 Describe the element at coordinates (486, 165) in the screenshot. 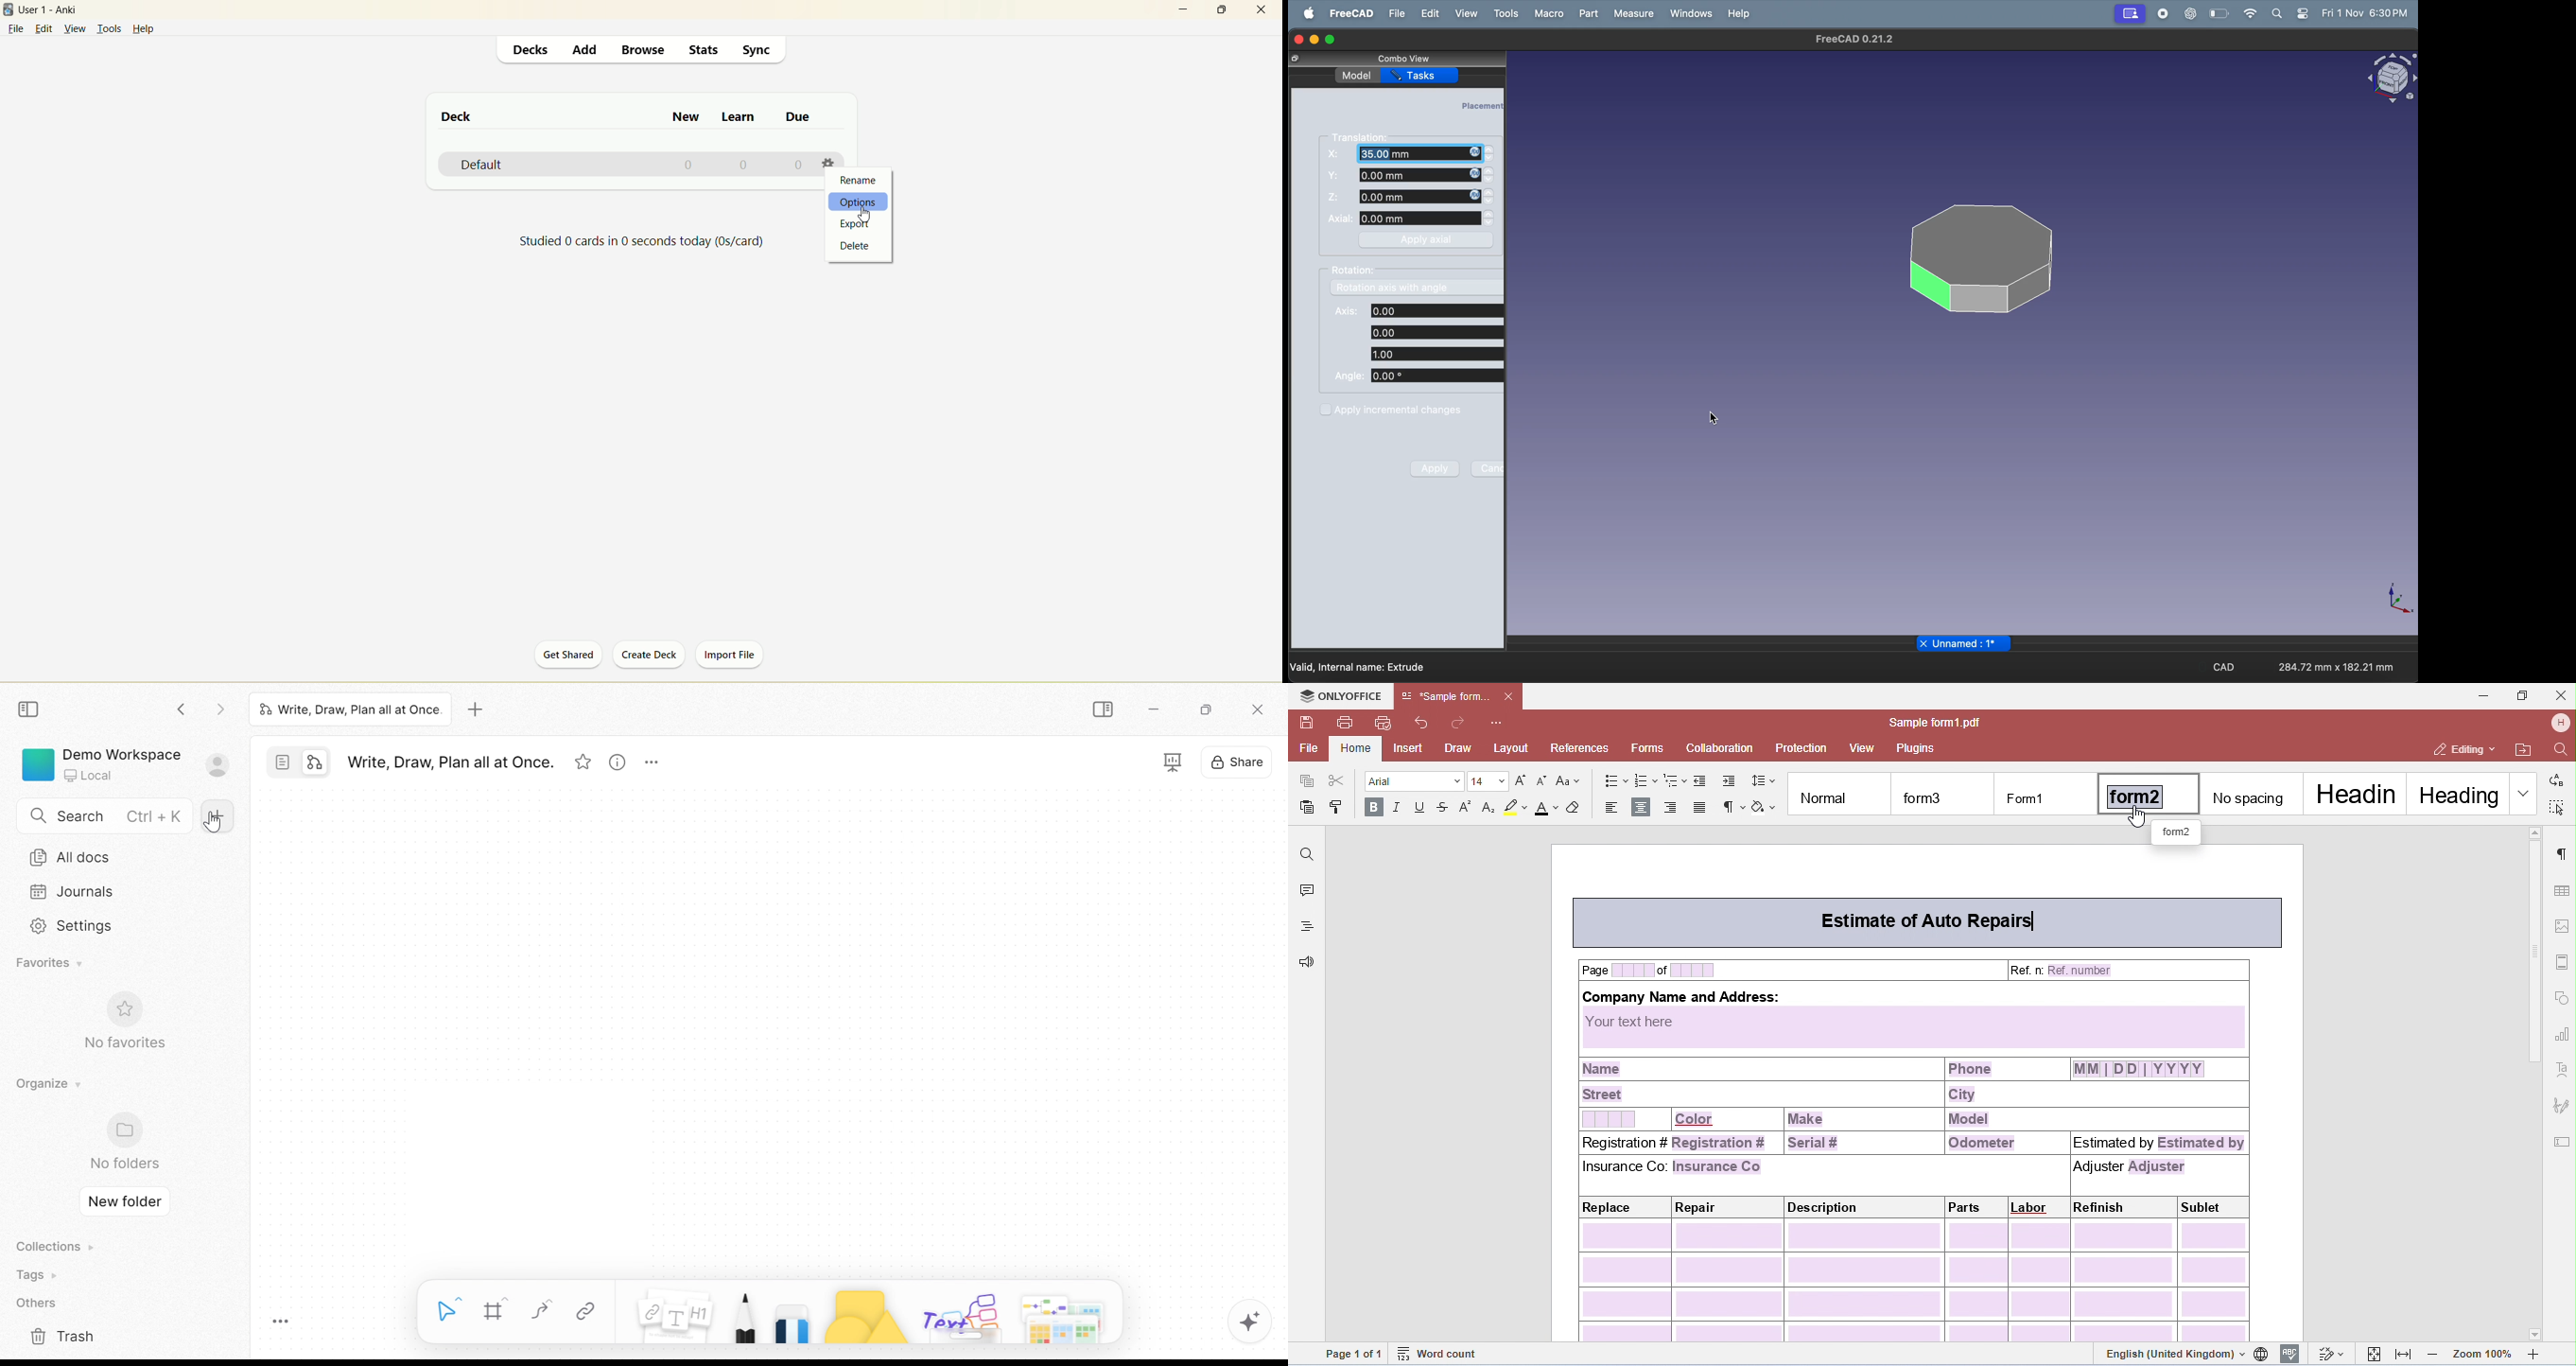

I see `default` at that location.